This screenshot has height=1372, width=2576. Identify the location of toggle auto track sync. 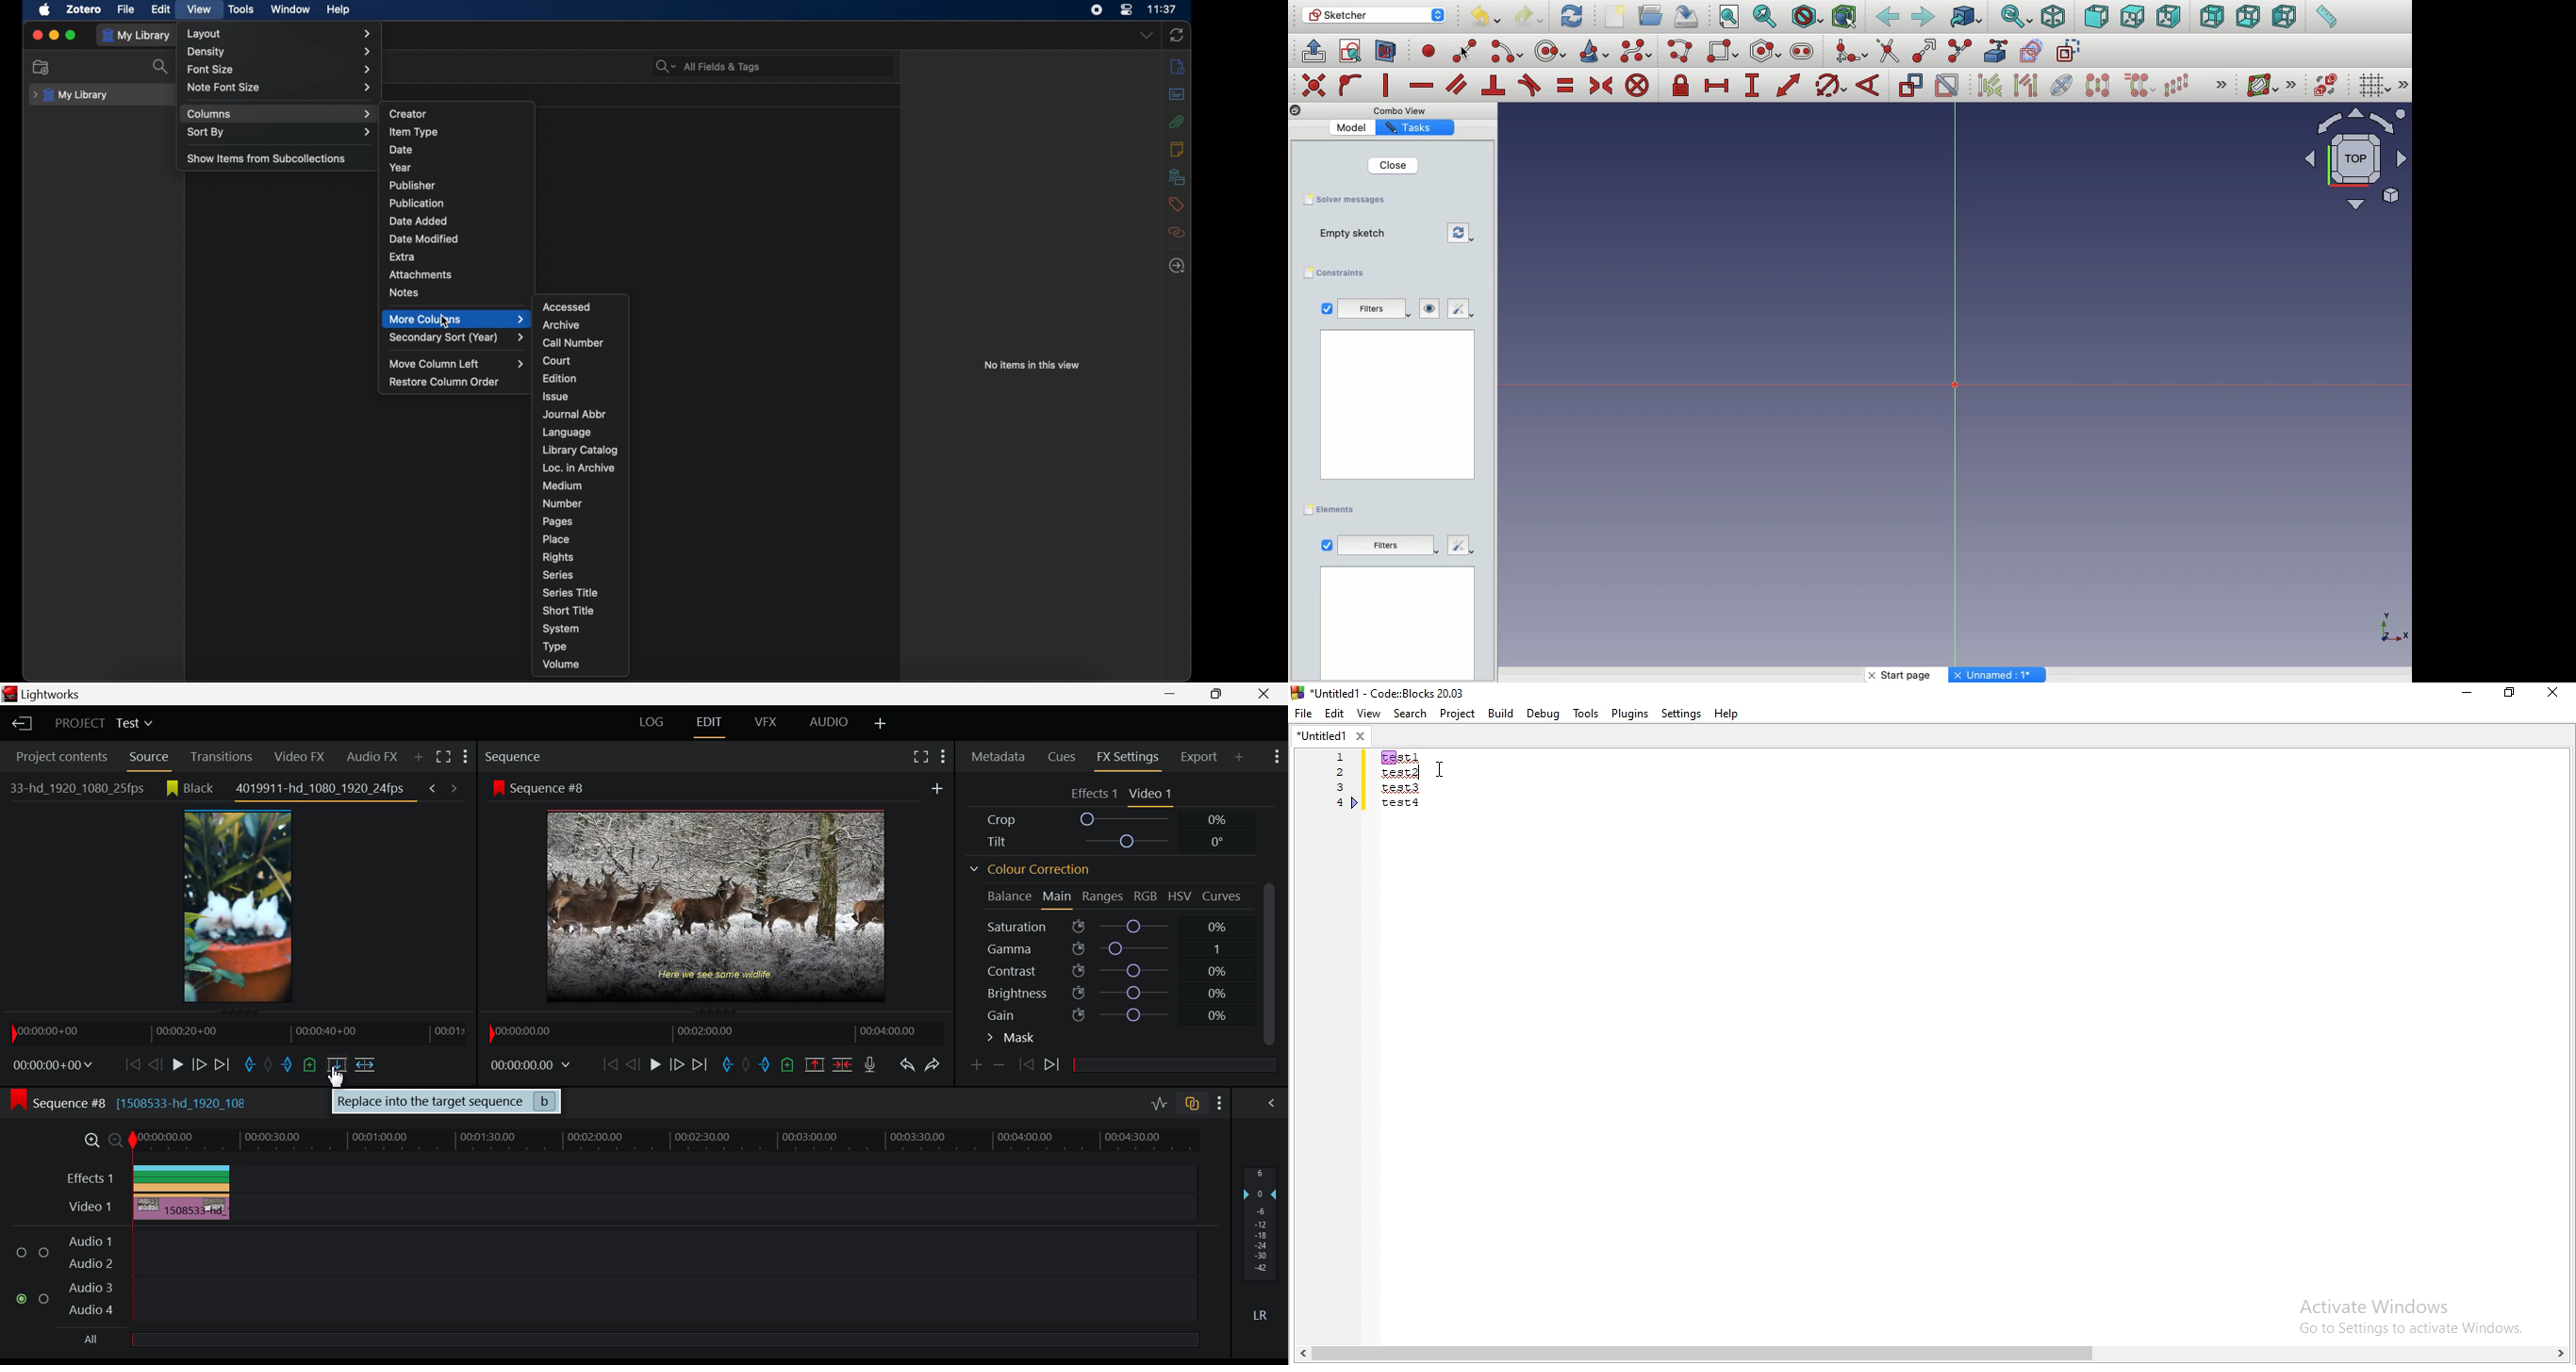
(1193, 1101).